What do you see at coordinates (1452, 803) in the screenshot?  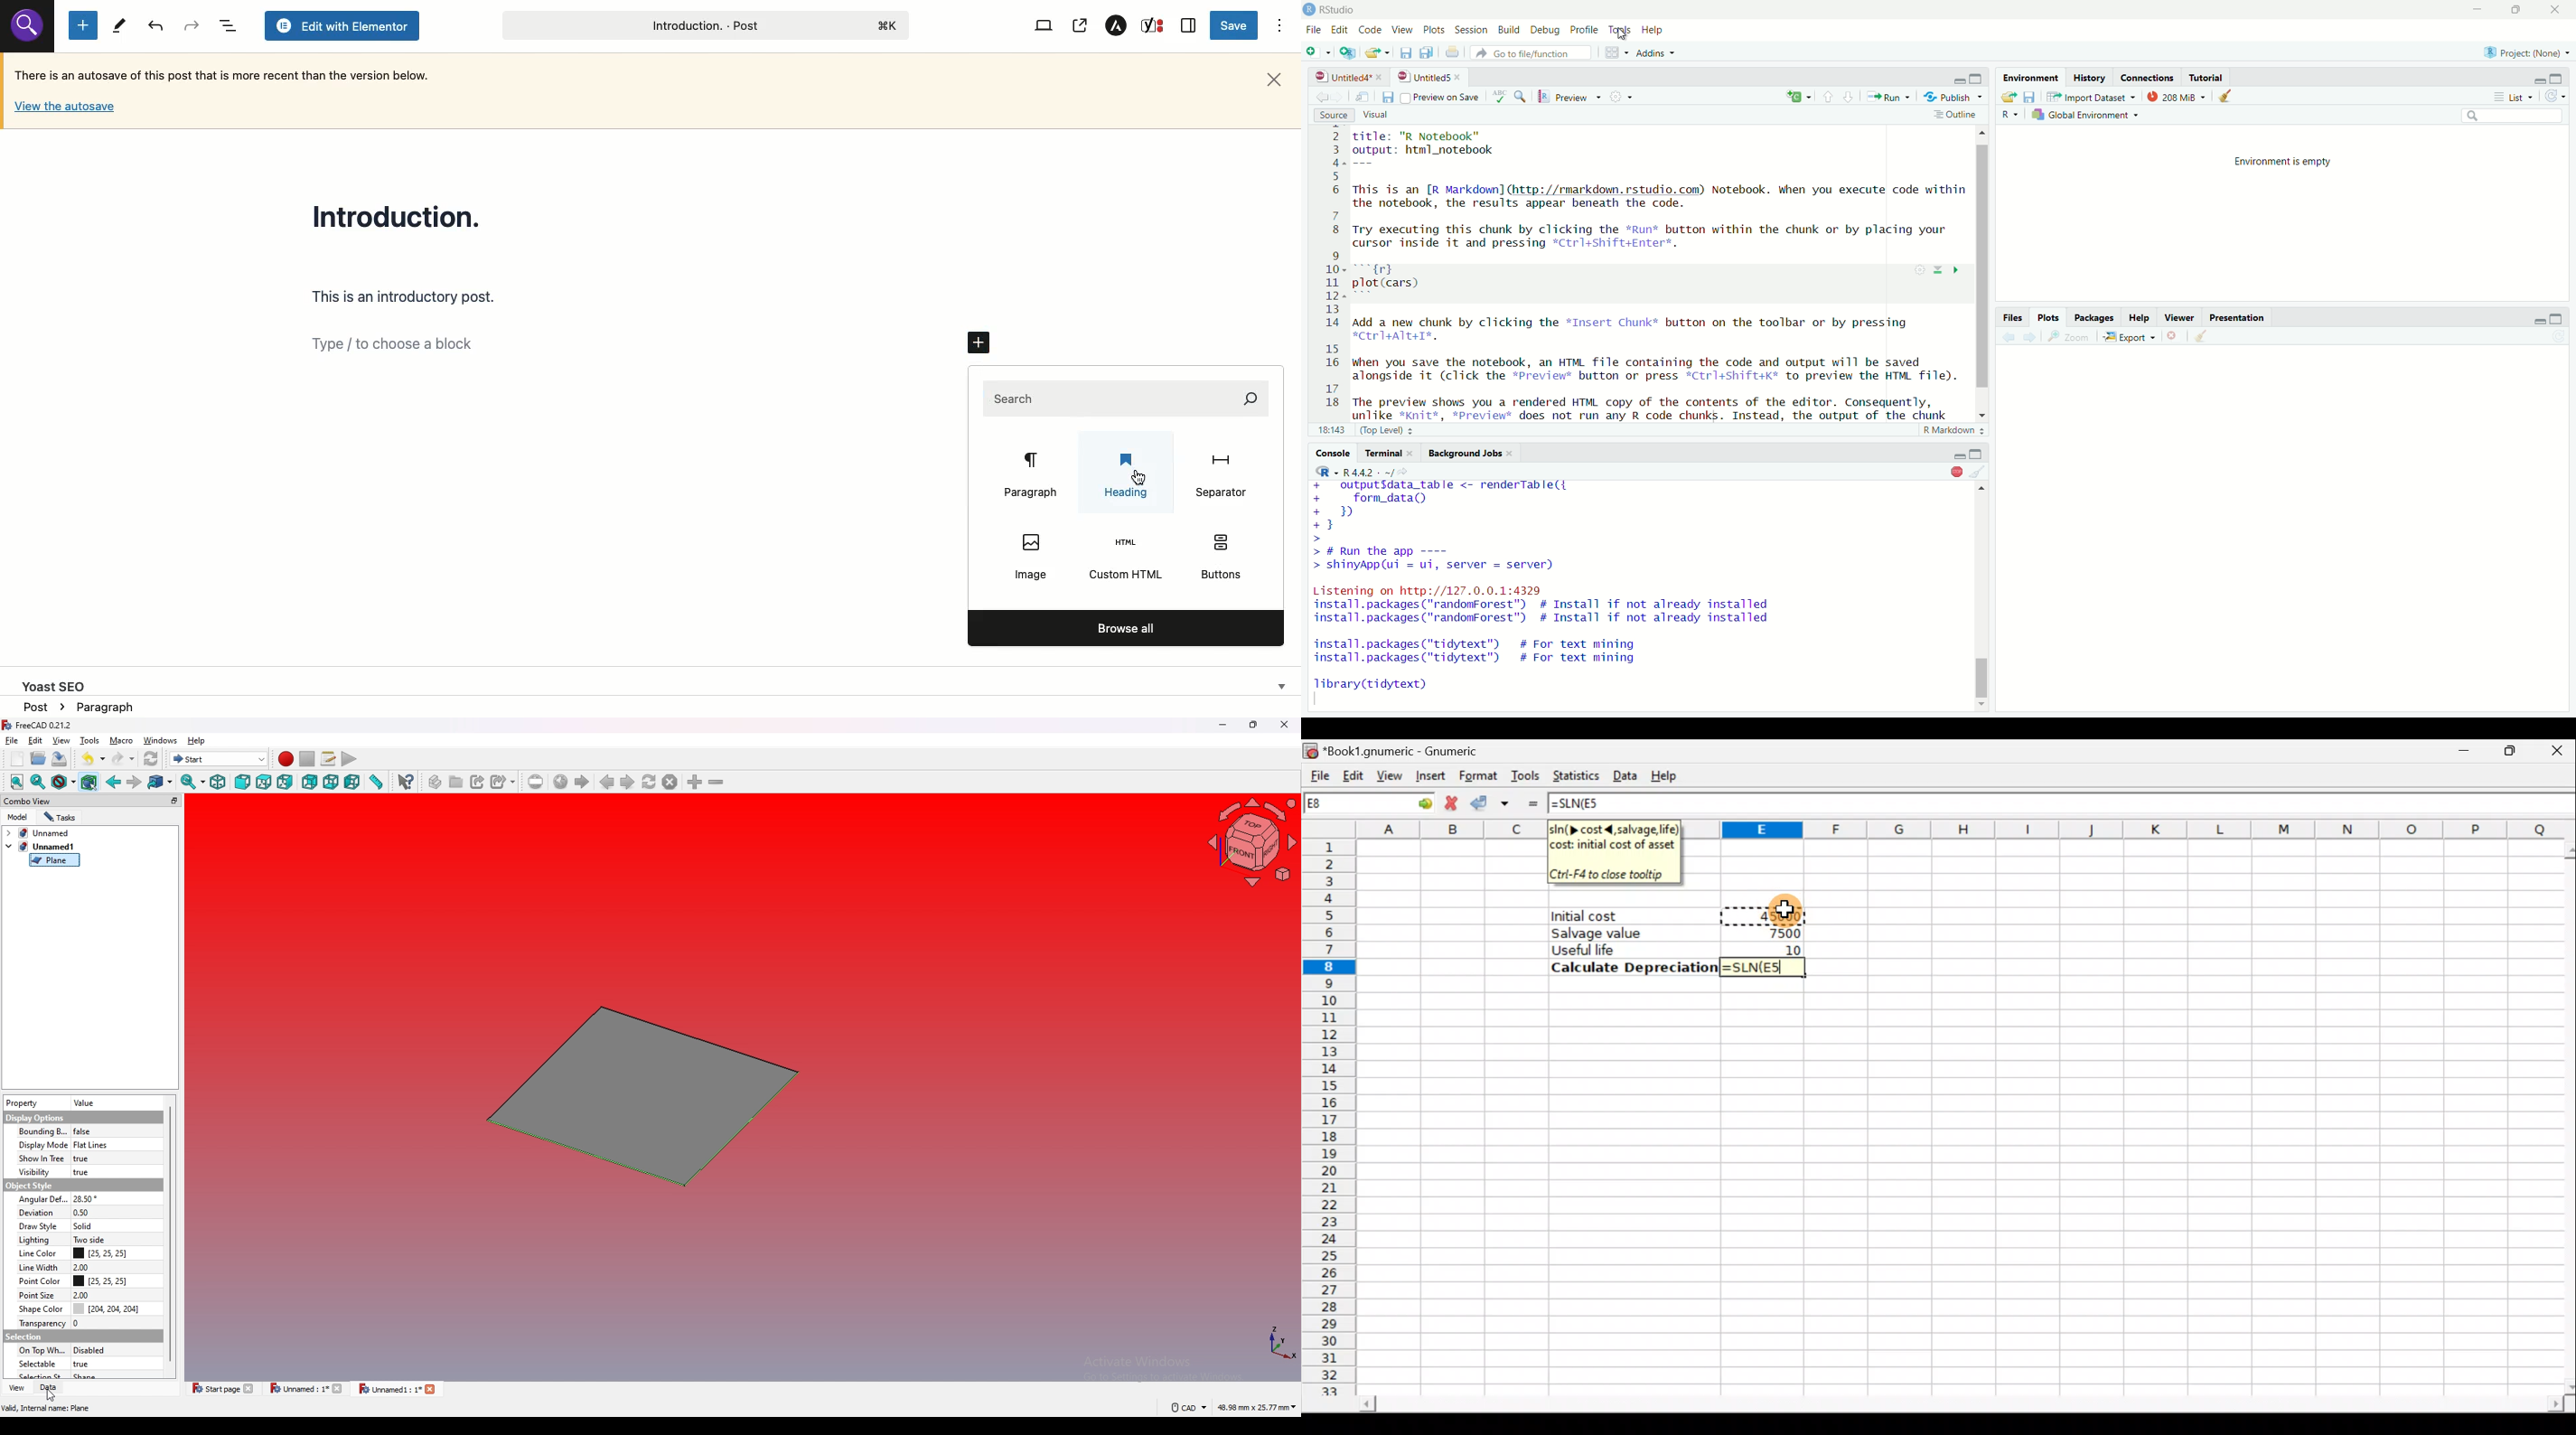 I see `Cancel change` at bounding box center [1452, 803].